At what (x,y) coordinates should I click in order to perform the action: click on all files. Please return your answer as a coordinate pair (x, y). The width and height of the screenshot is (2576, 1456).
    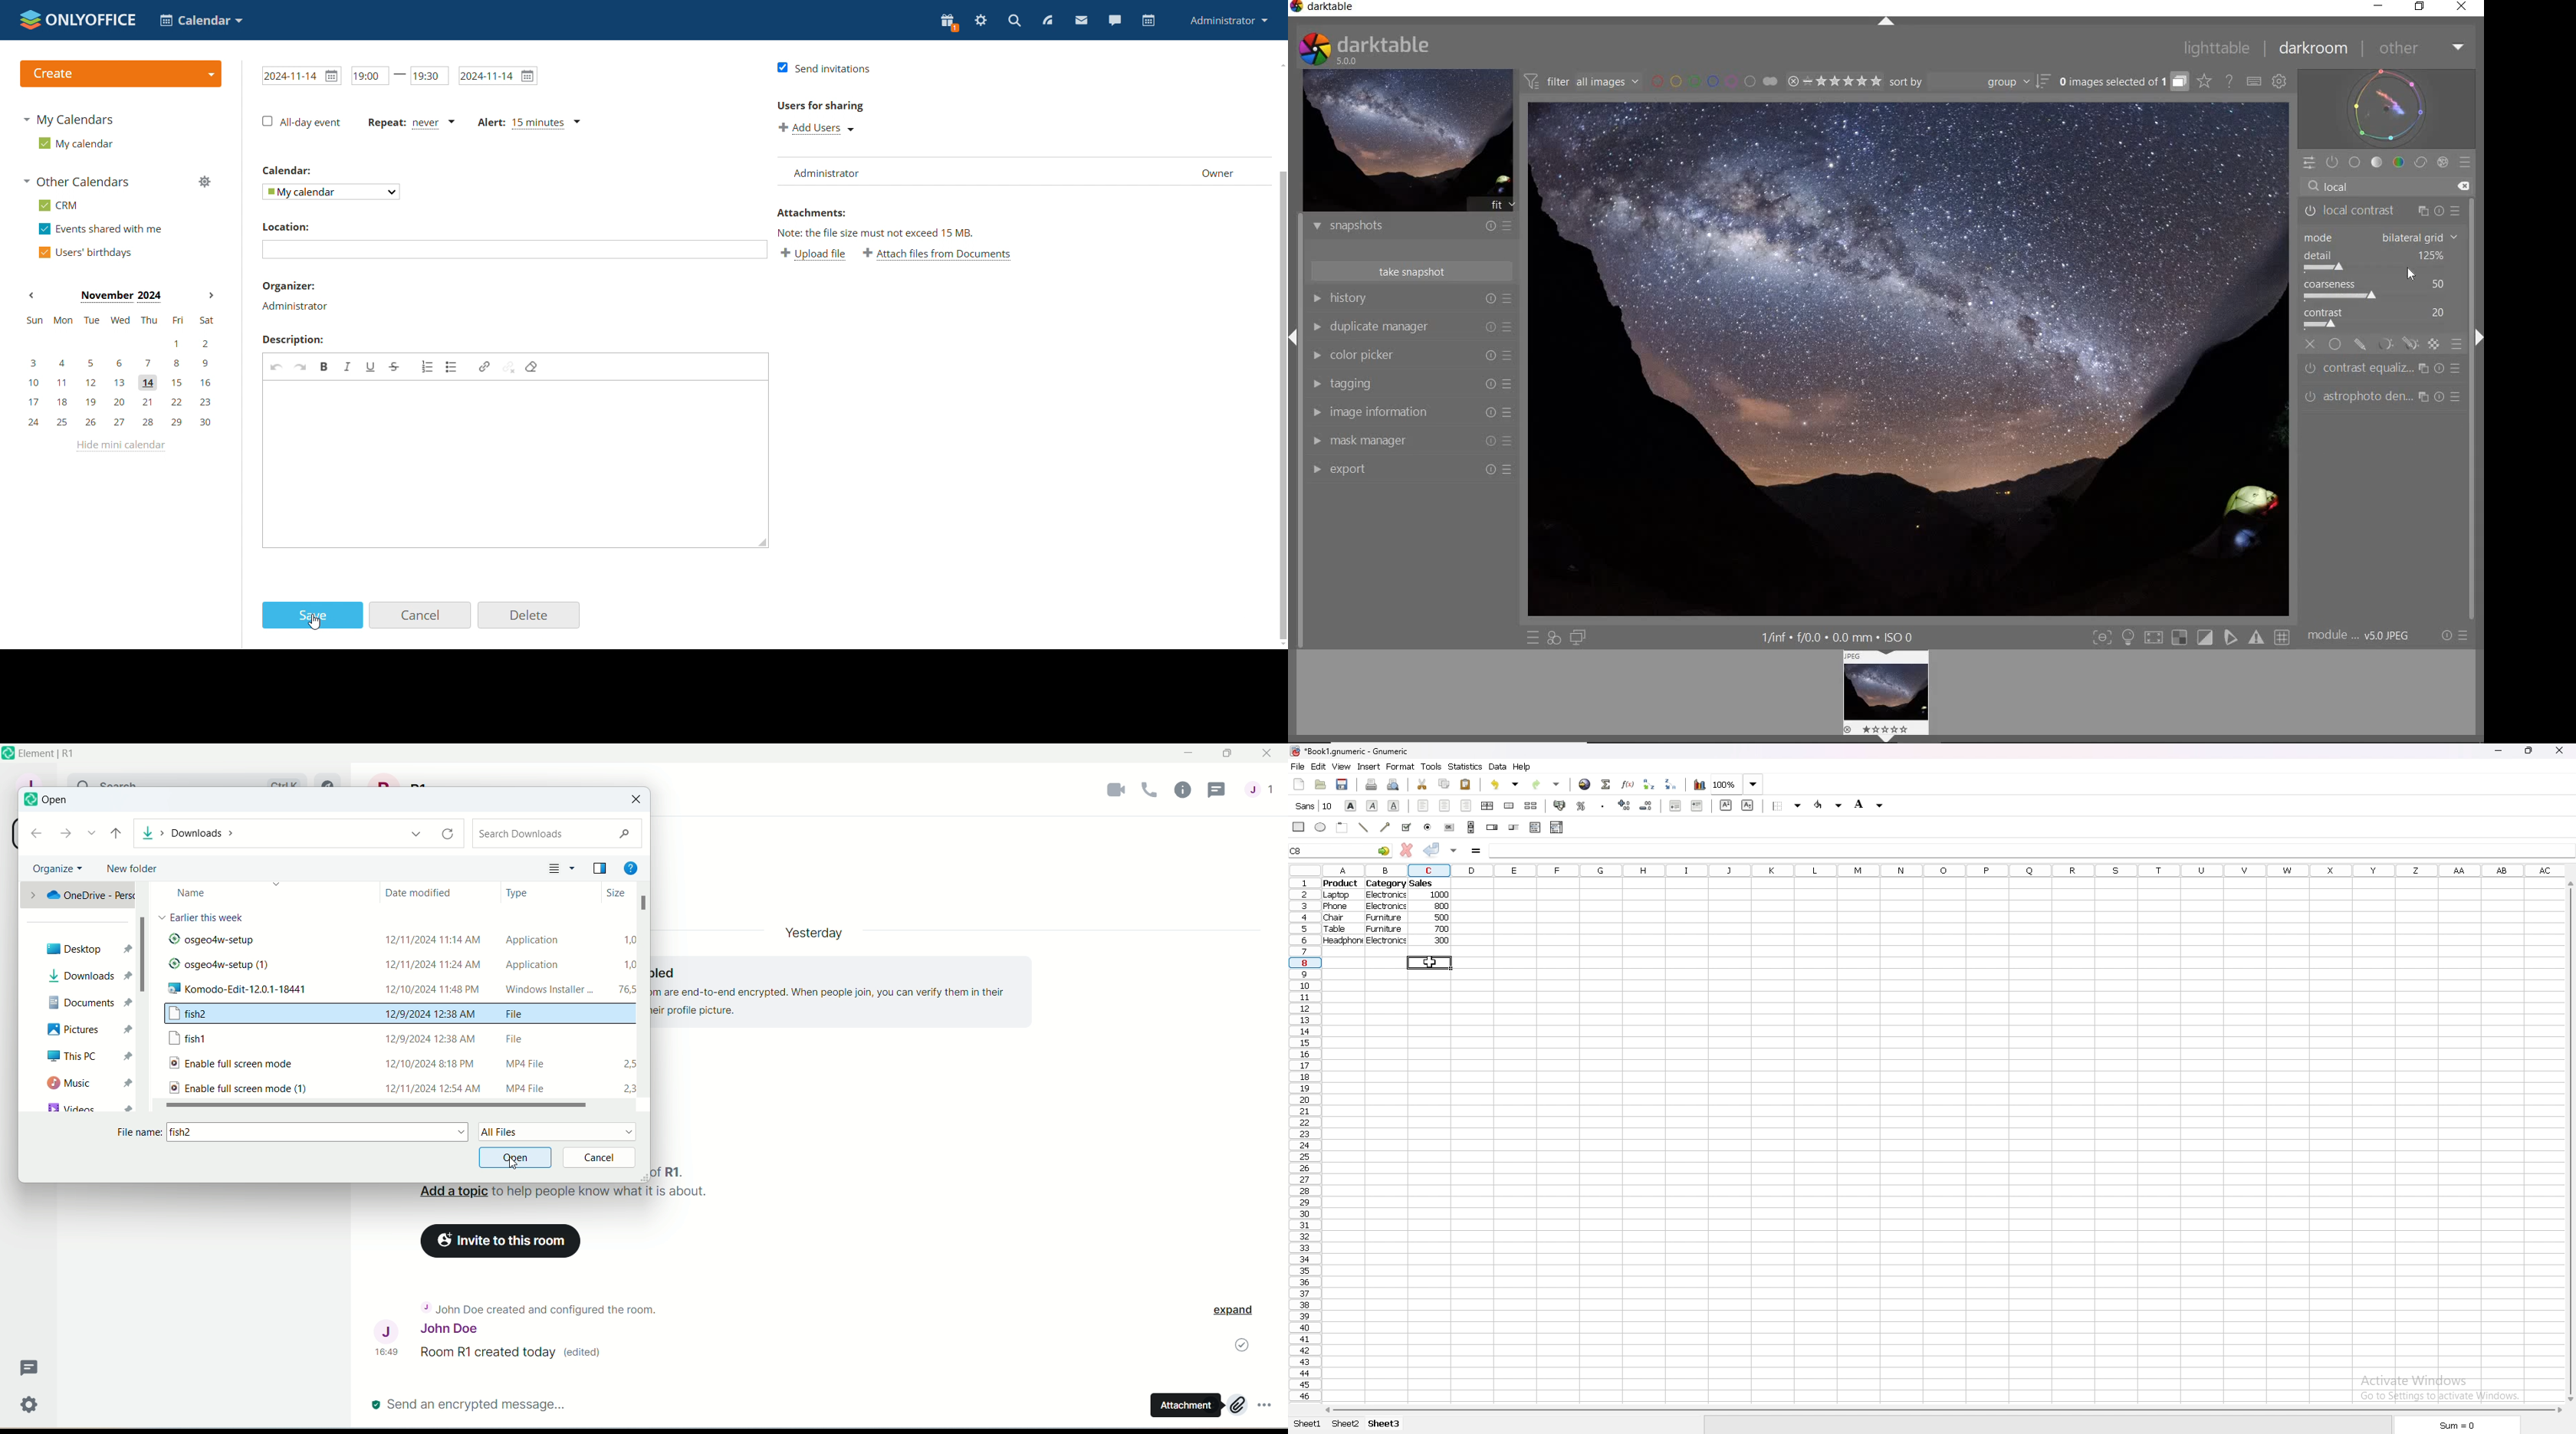
    Looking at the image, I should click on (557, 1132).